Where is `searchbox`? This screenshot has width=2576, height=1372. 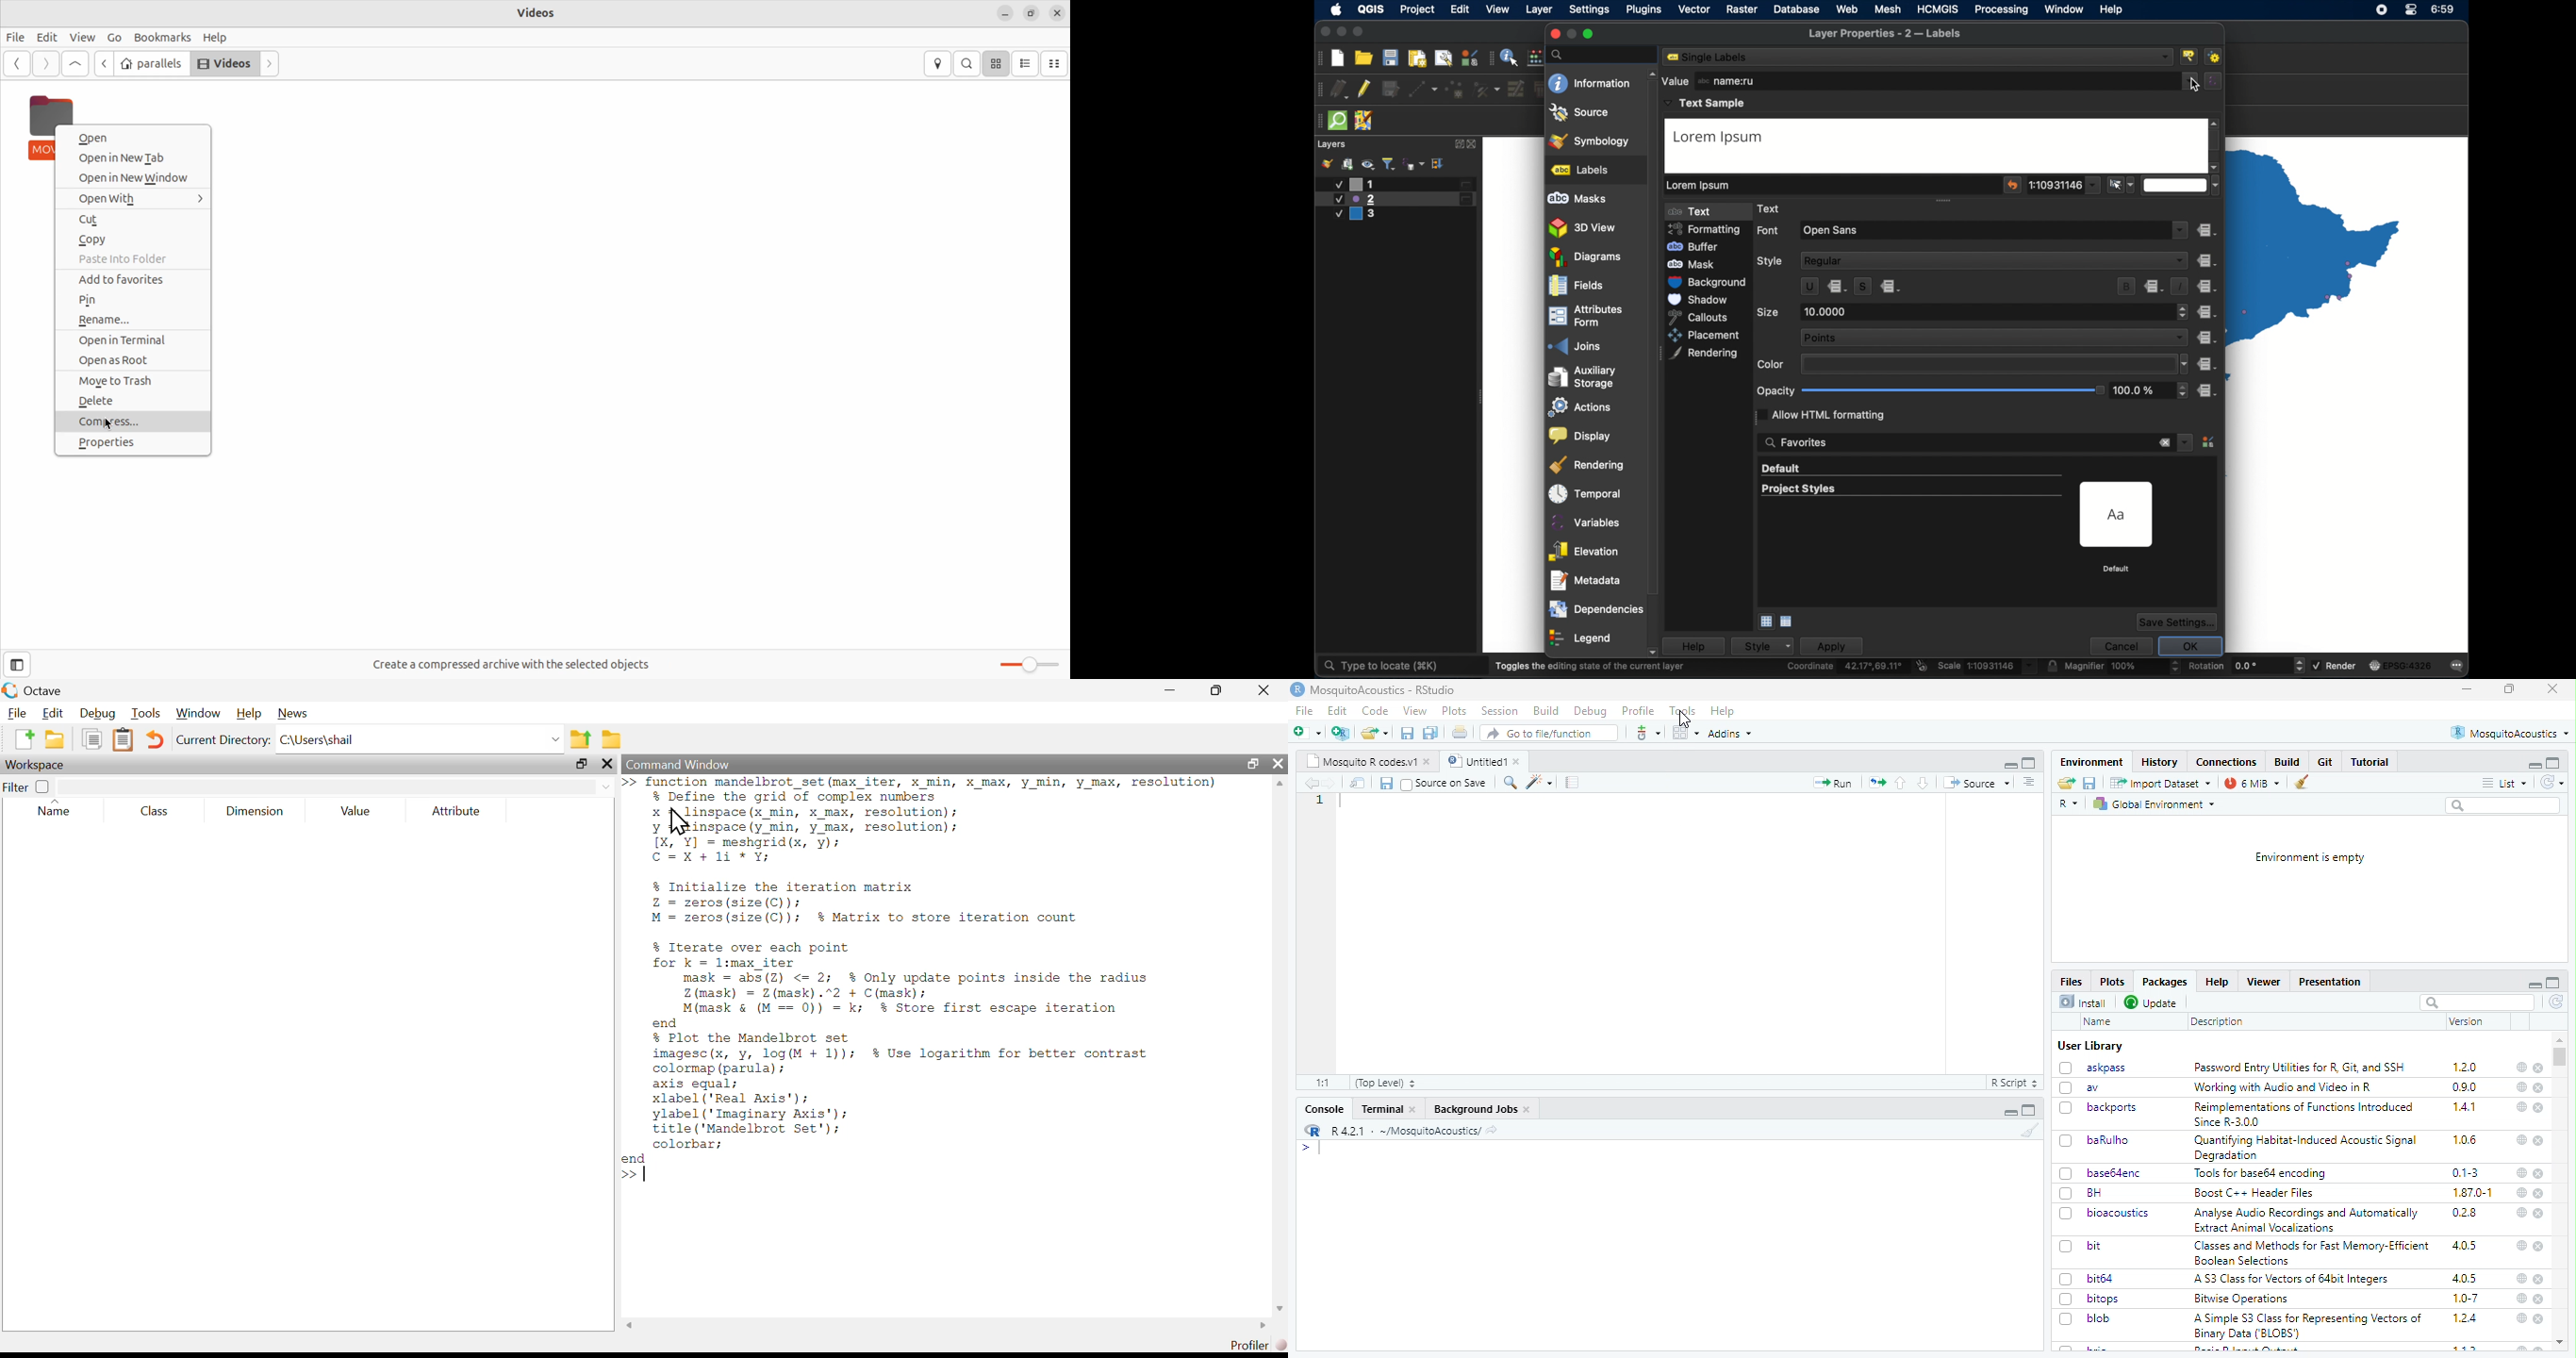
searchbox is located at coordinates (2477, 1002).